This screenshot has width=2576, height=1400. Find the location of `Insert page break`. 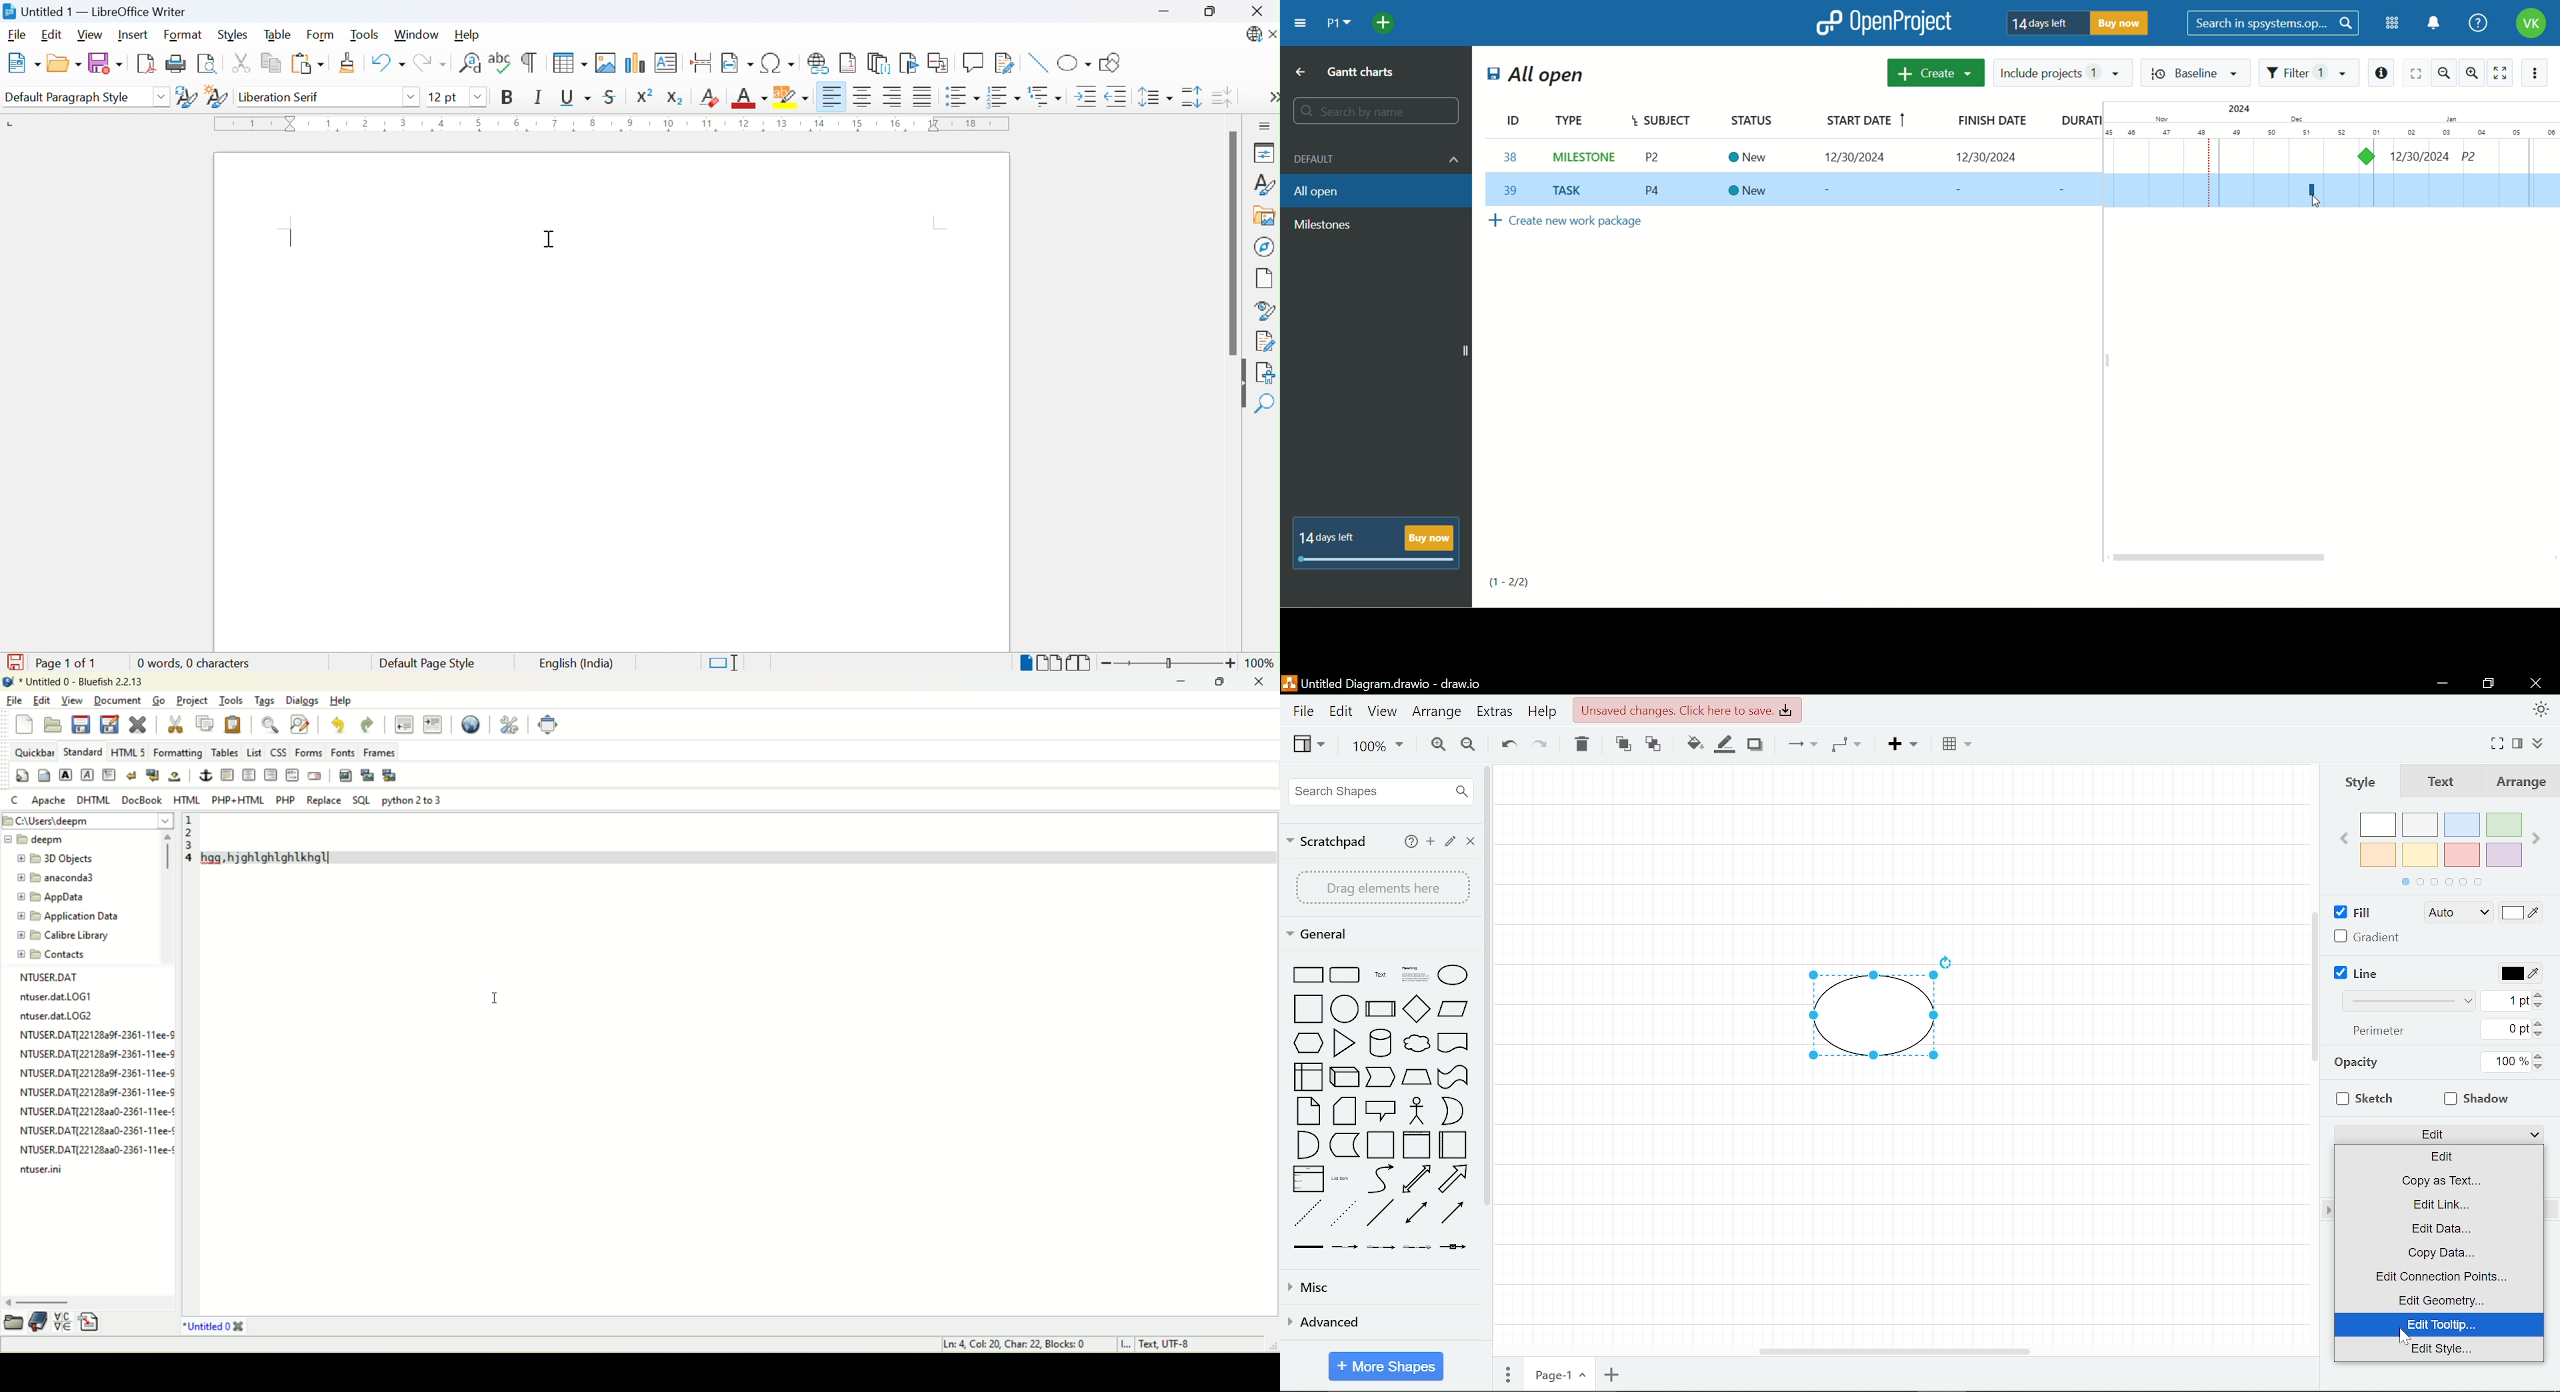

Insert page break is located at coordinates (703, 59).